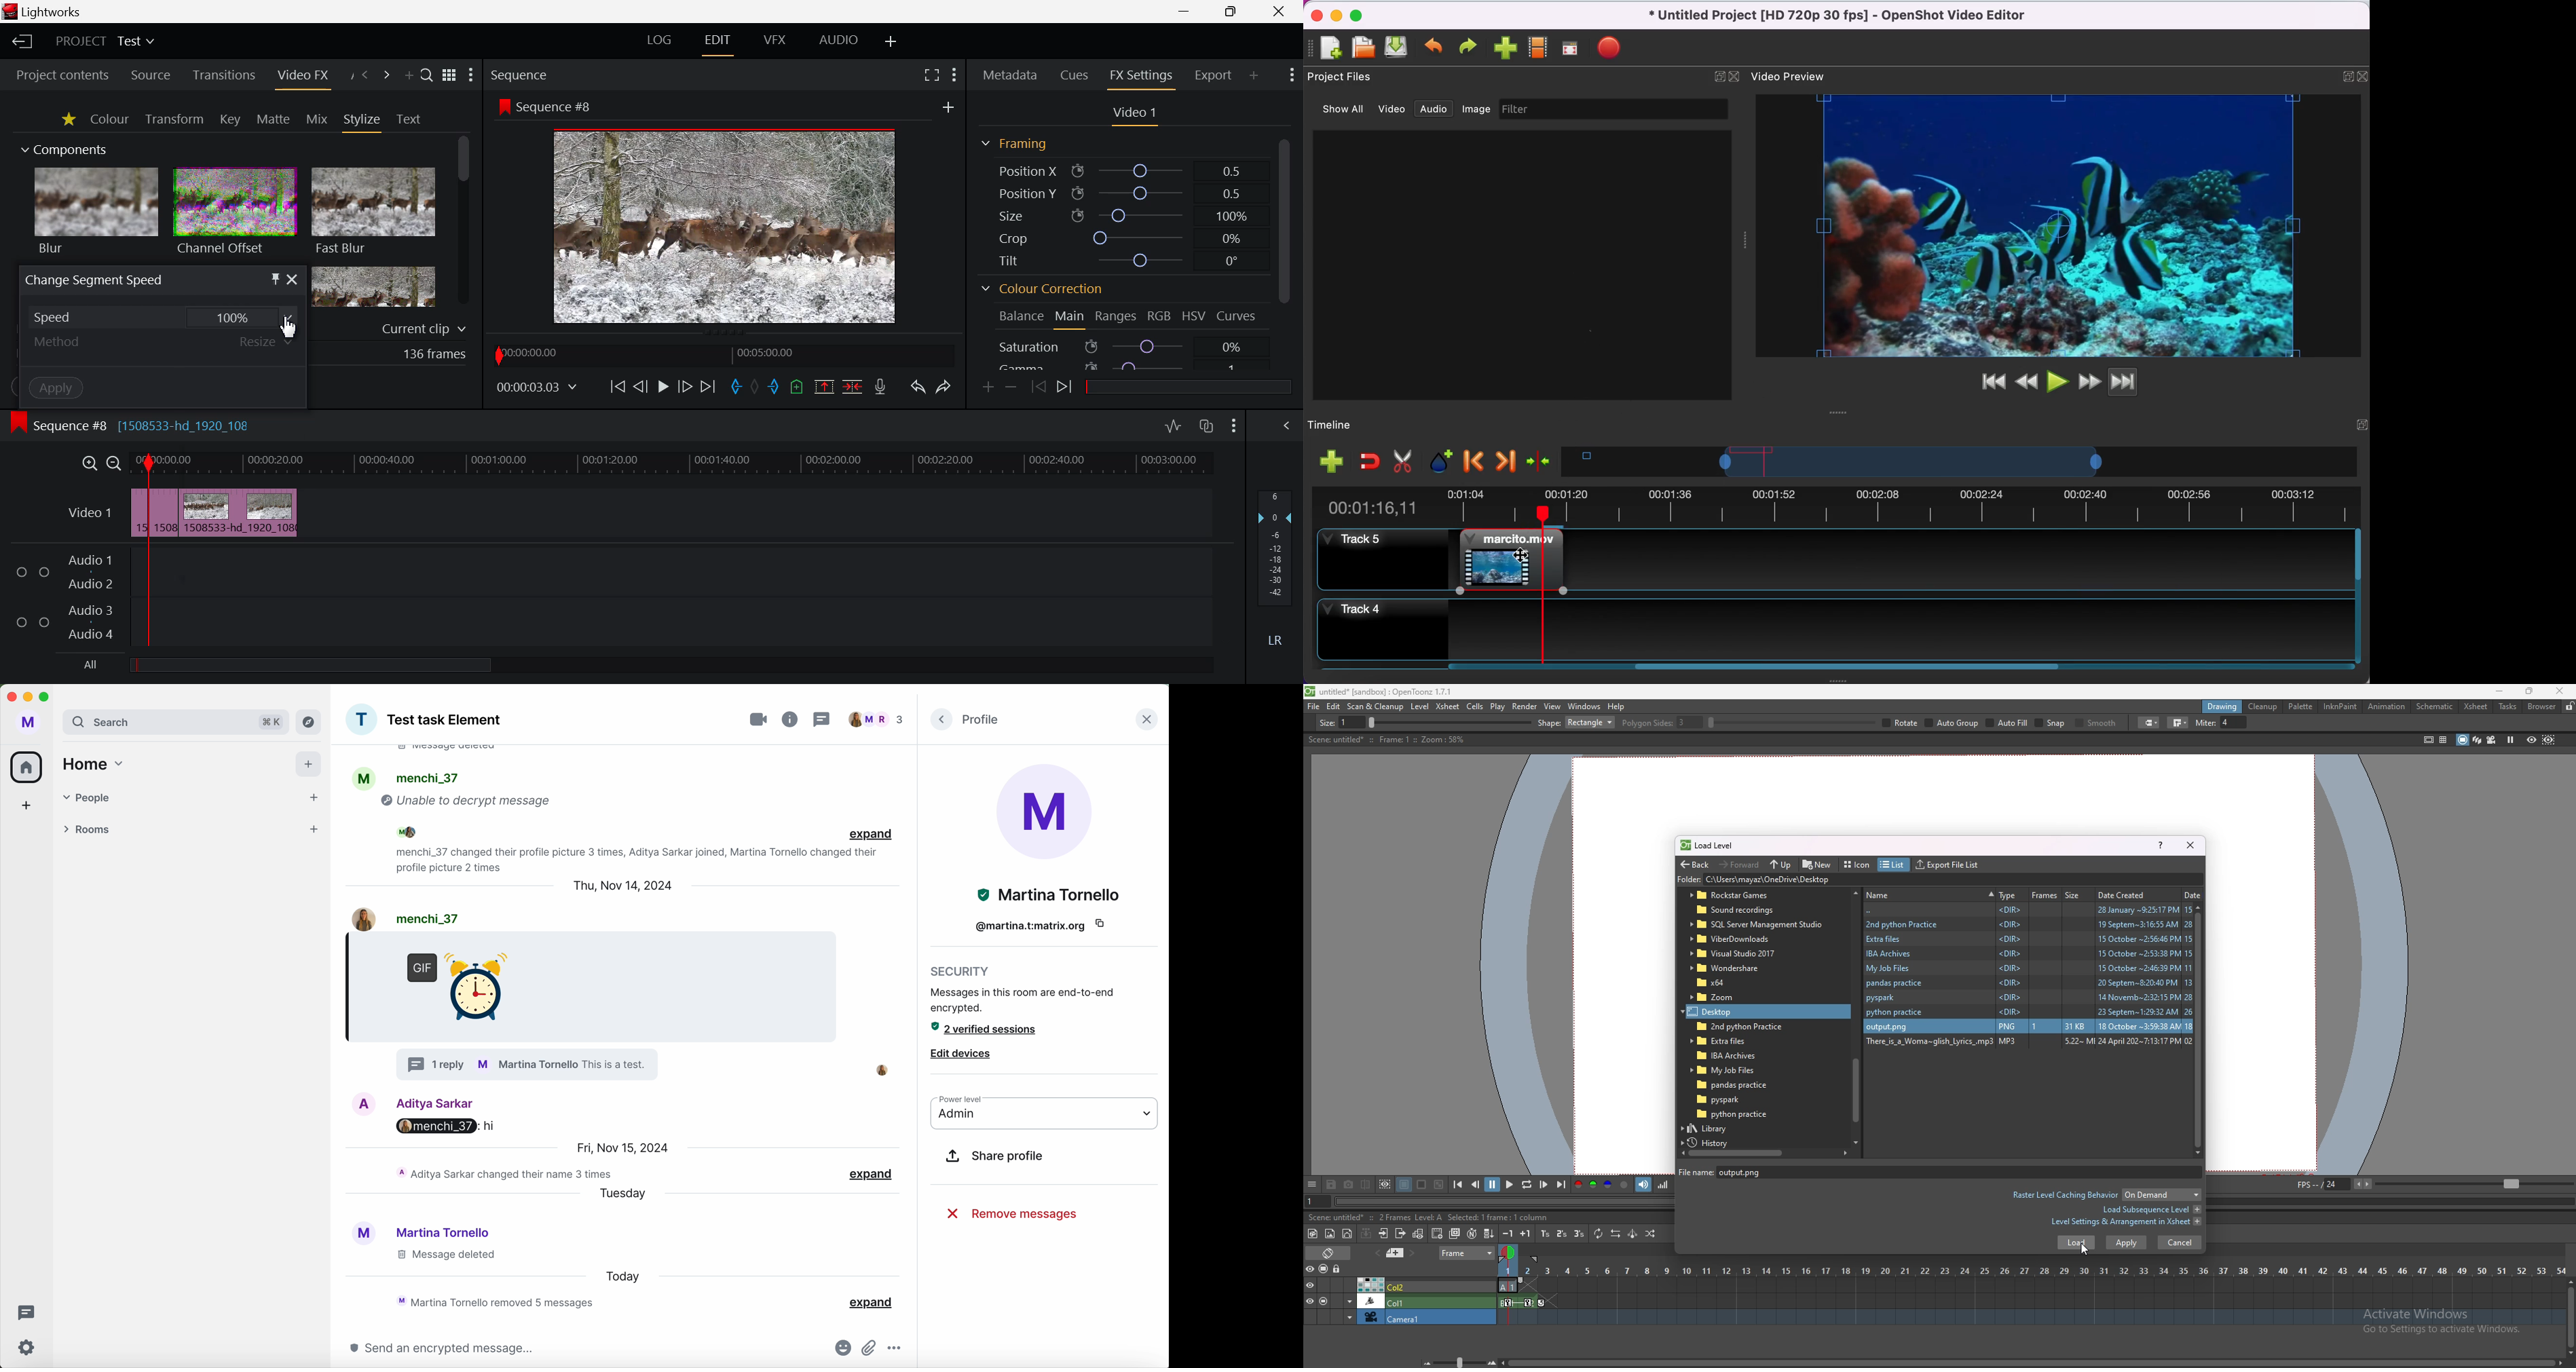 This screenshot has width=2576, height=1372. Describe the element at coordinates (457, 751) in the screenshot. I see `message deleted` at that location.